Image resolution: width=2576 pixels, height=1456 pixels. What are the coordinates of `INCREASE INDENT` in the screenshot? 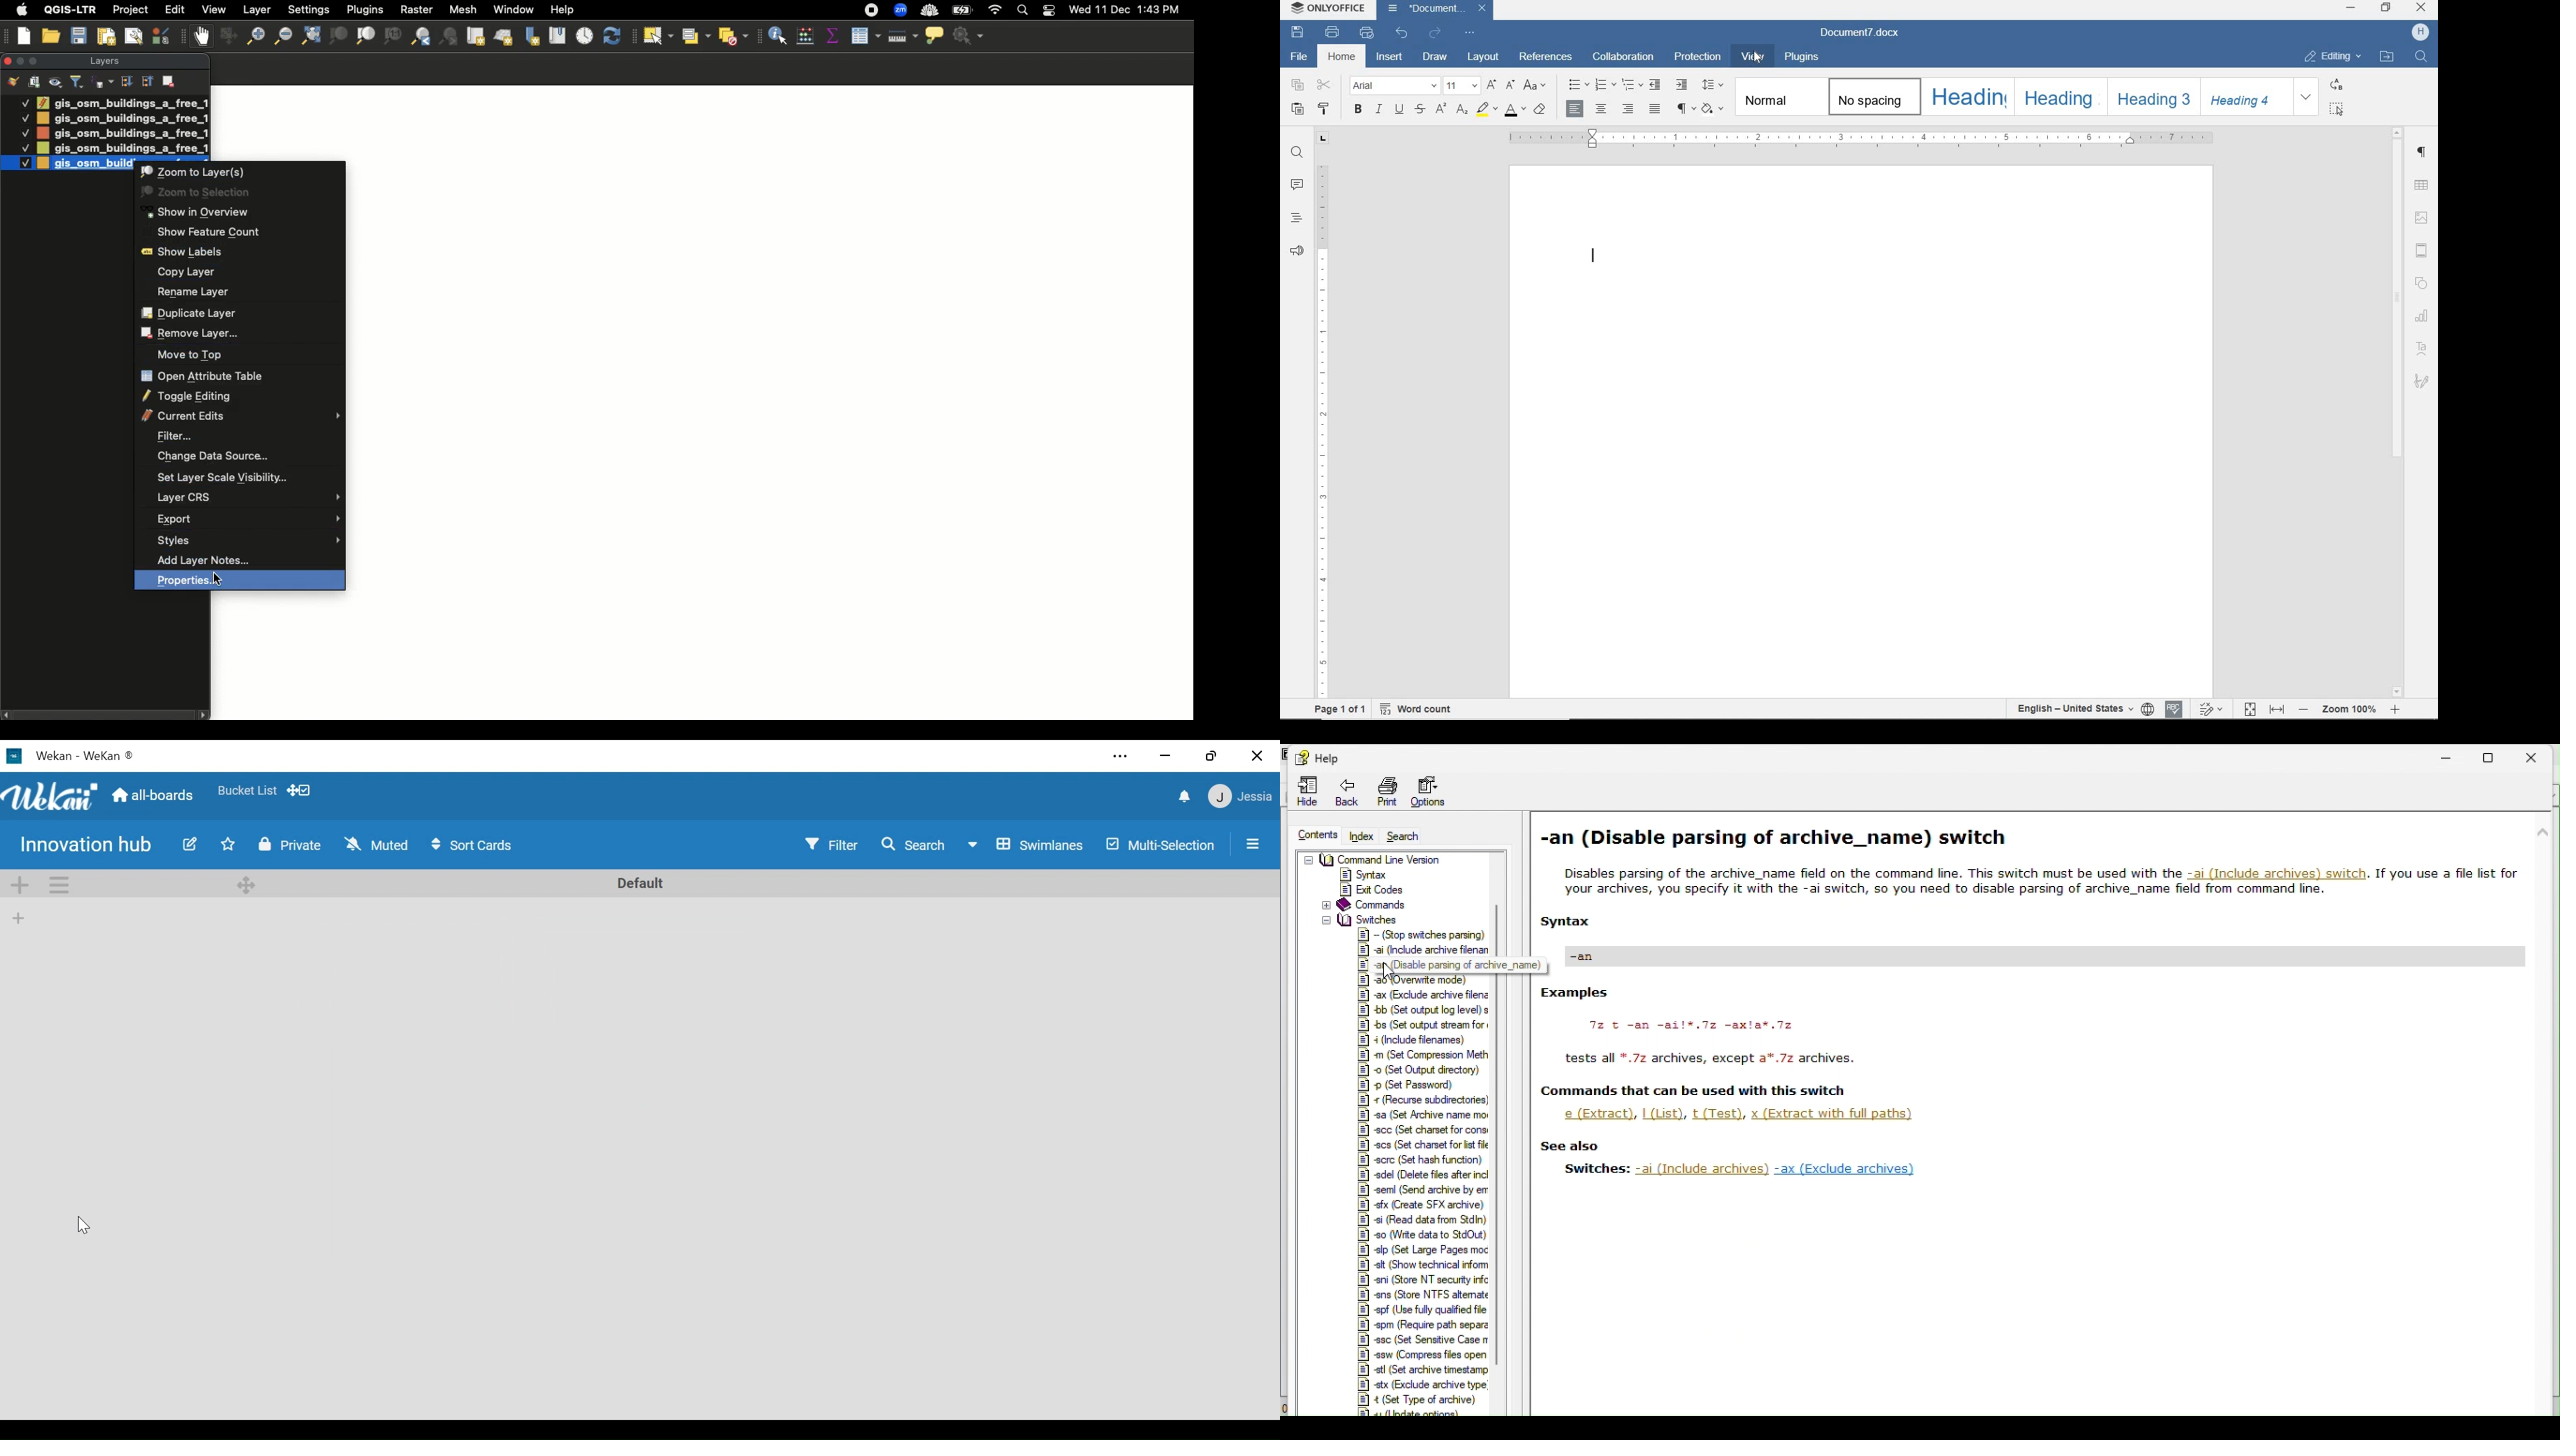 It's located at (1683, 84).